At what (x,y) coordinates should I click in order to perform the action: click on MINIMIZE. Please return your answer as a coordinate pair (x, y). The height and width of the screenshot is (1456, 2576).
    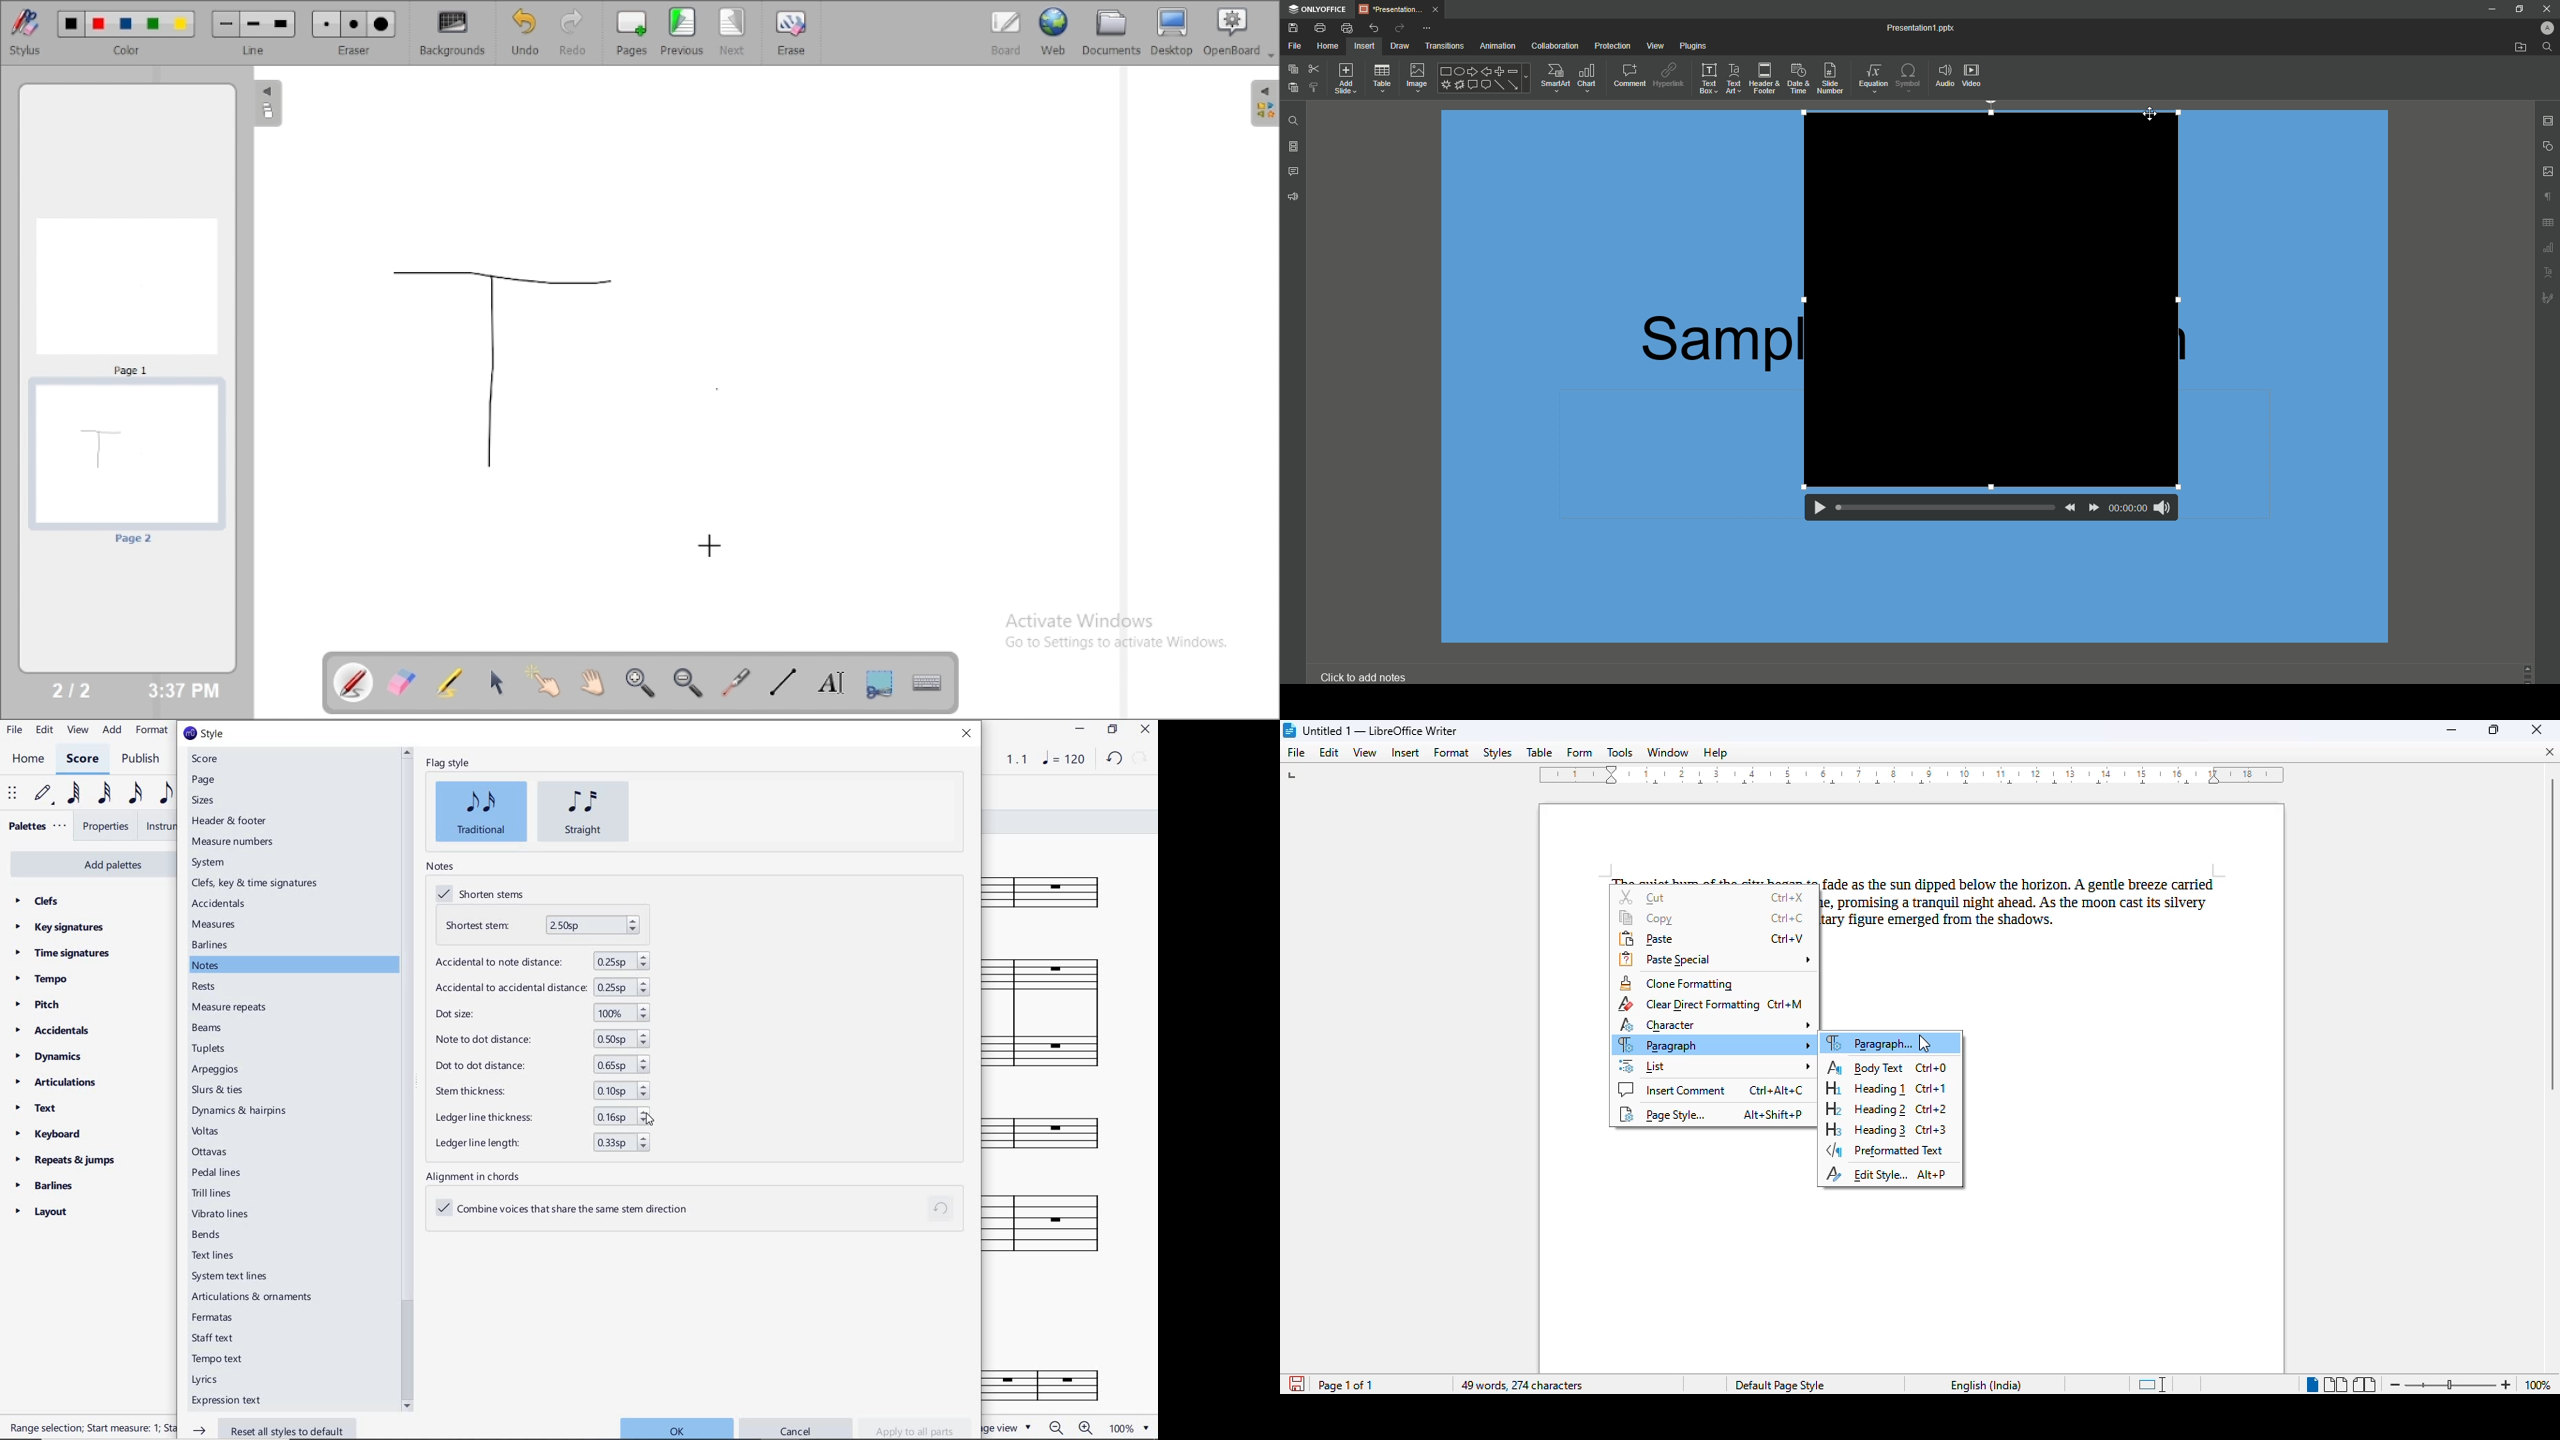
    Looking at the image, I should click on (1080, 731).